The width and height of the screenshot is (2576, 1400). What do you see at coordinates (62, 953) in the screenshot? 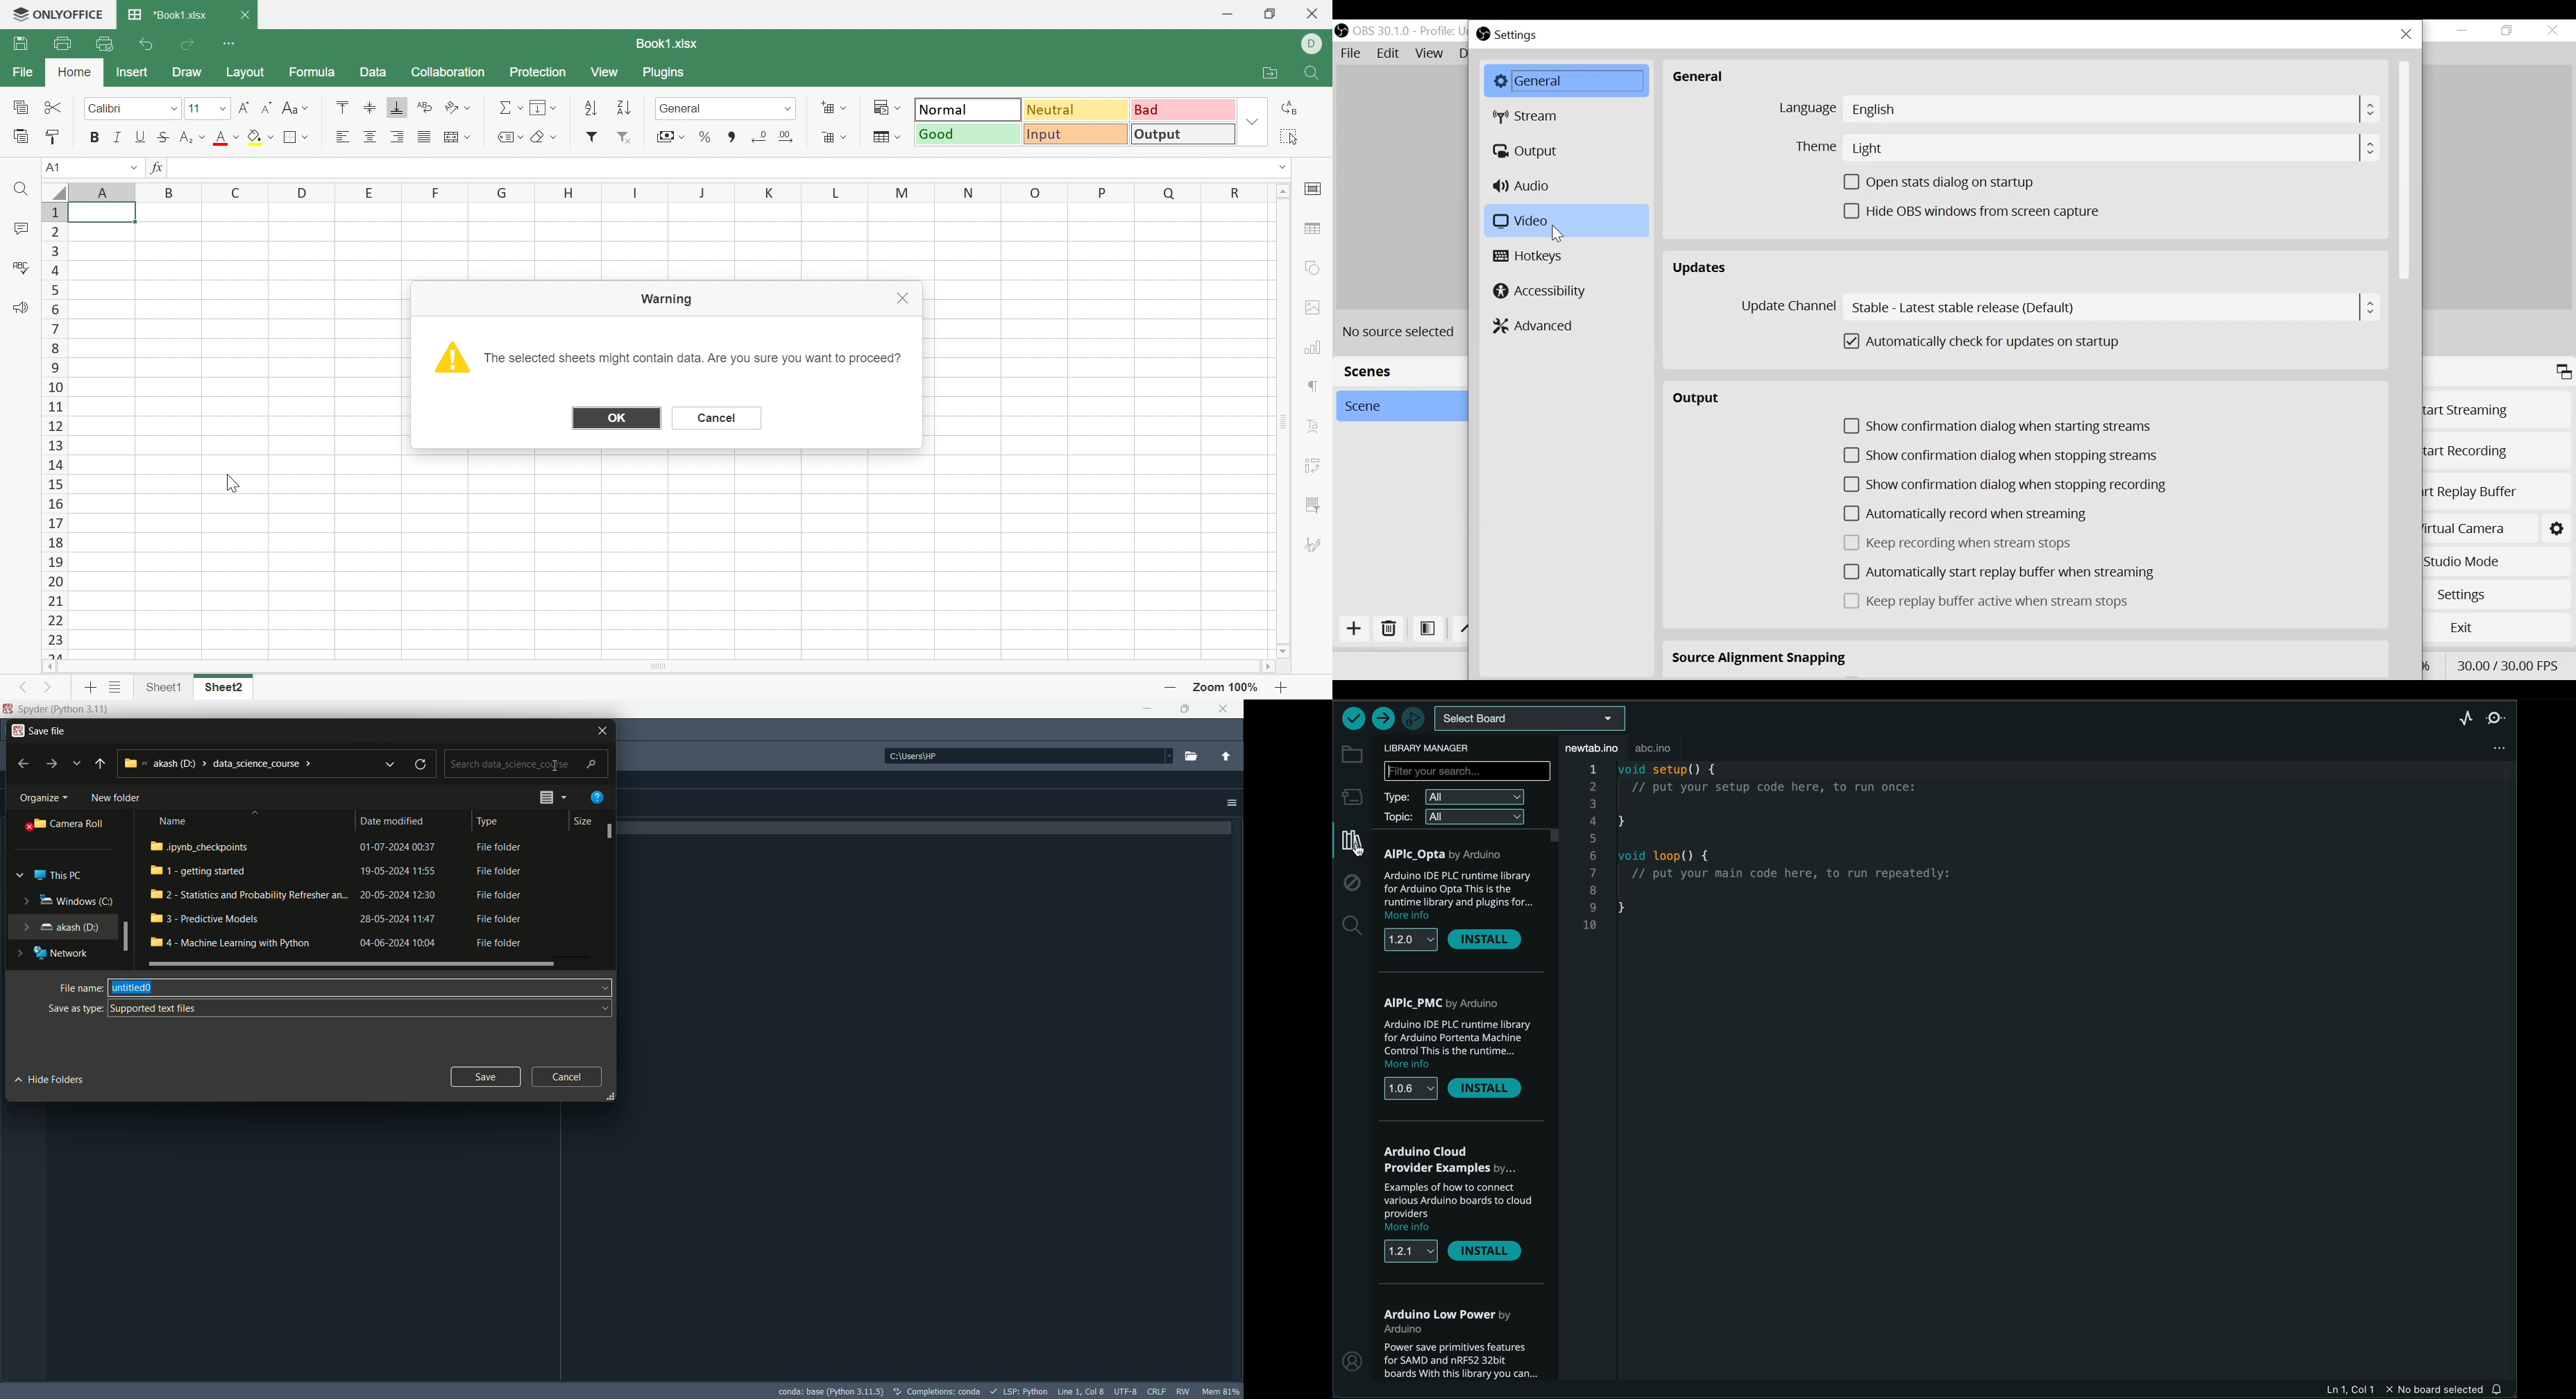
I see `network` at bounding box center [62, 953].